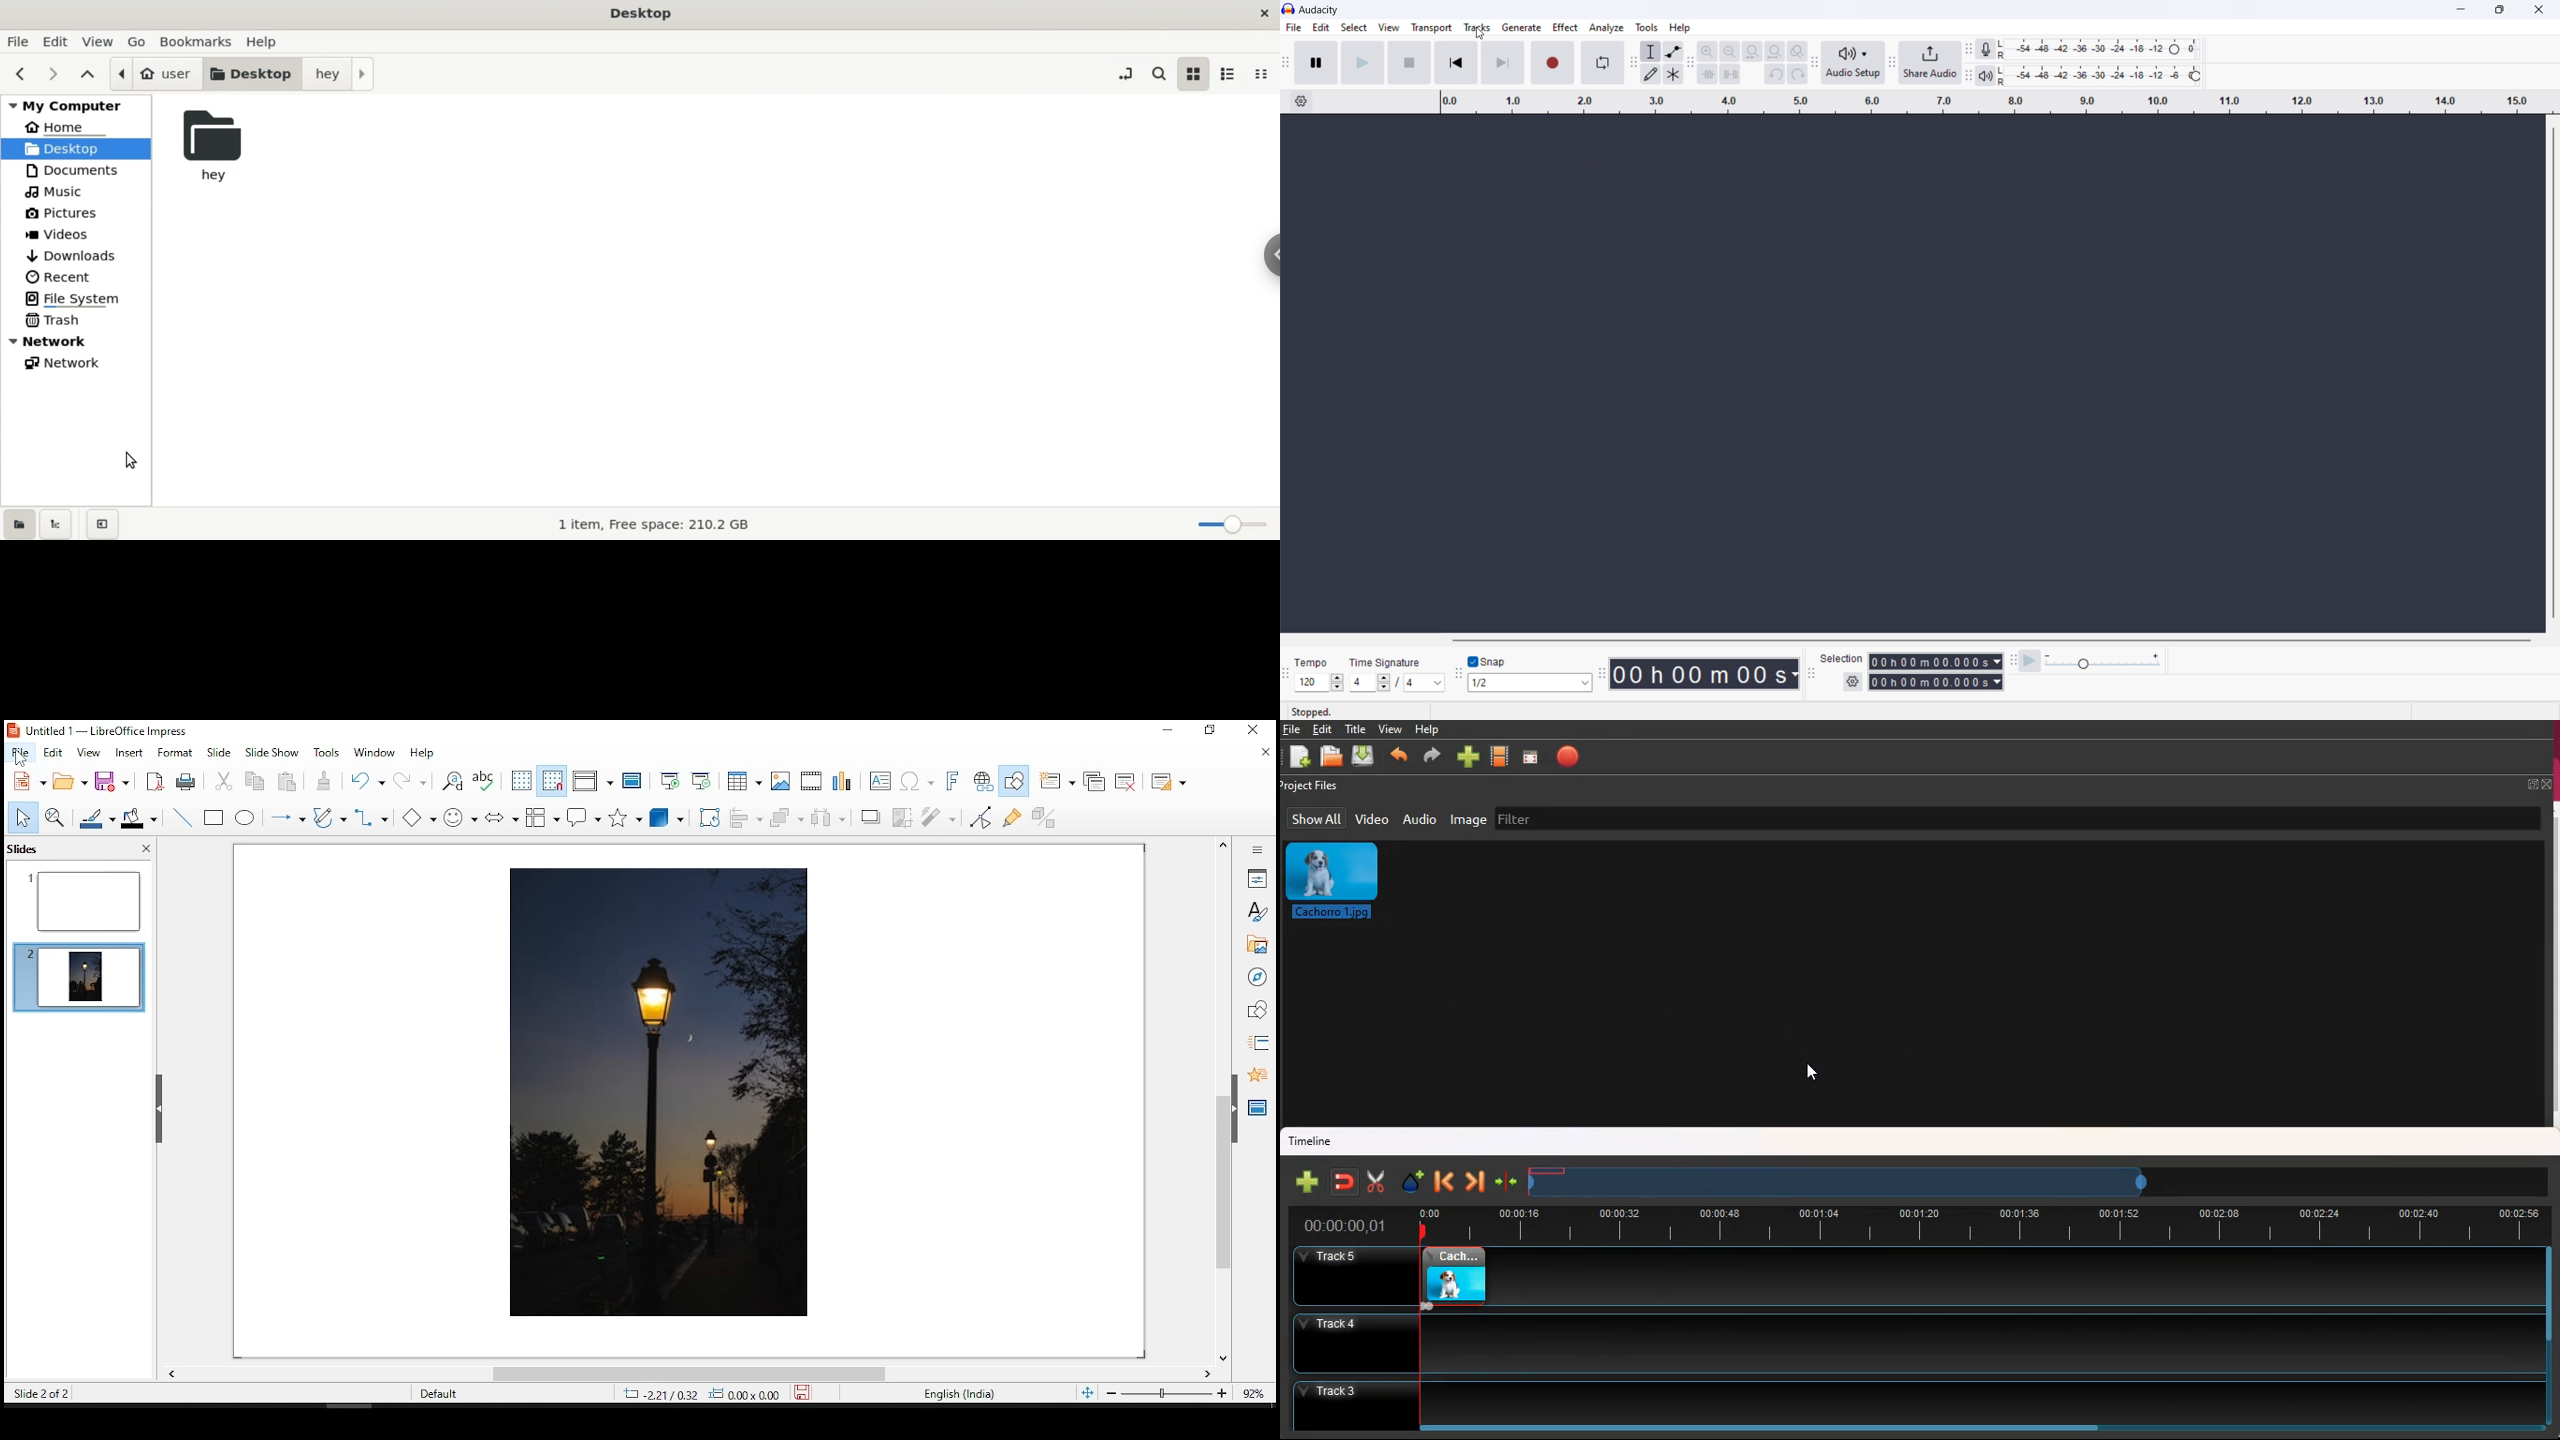 This screenshot has width=2576, height=1456. Describe the element at coordinates (1181, 1393) in the screenshot. I see `zoom` at that location.